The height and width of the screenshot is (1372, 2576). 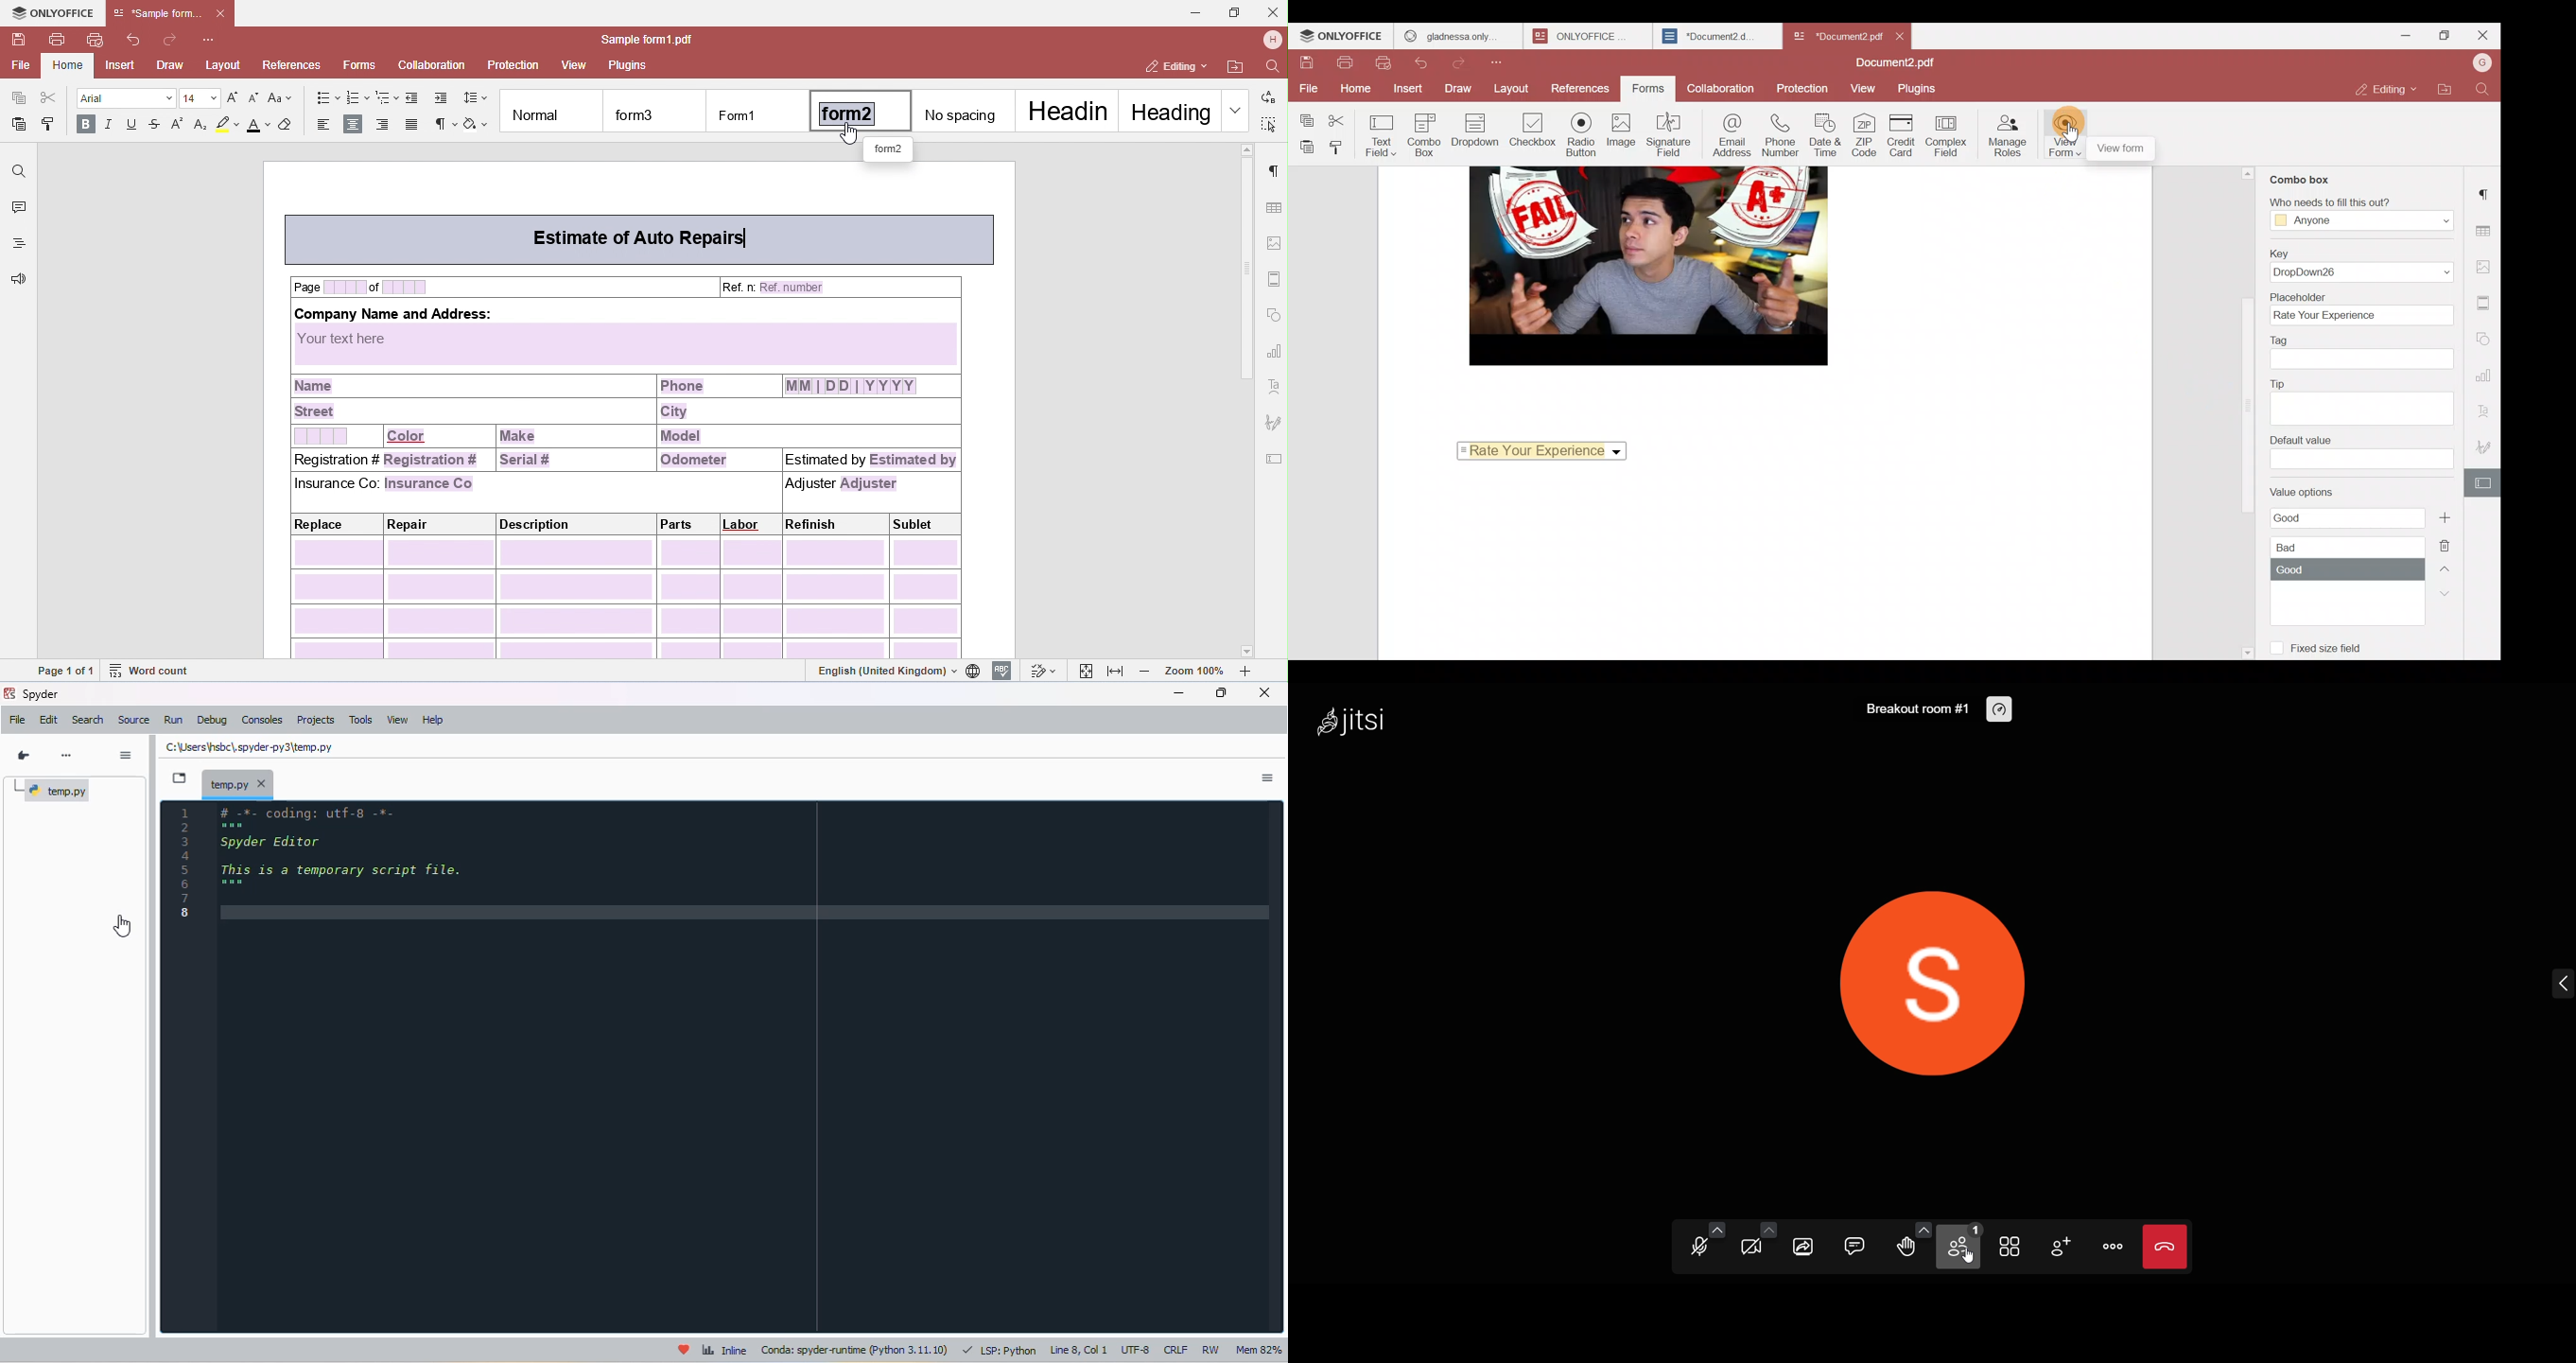 What do you see at coordinates (2002, 710) in the screenshot?
I see `performance setting` at bounding box center [2002, 710].